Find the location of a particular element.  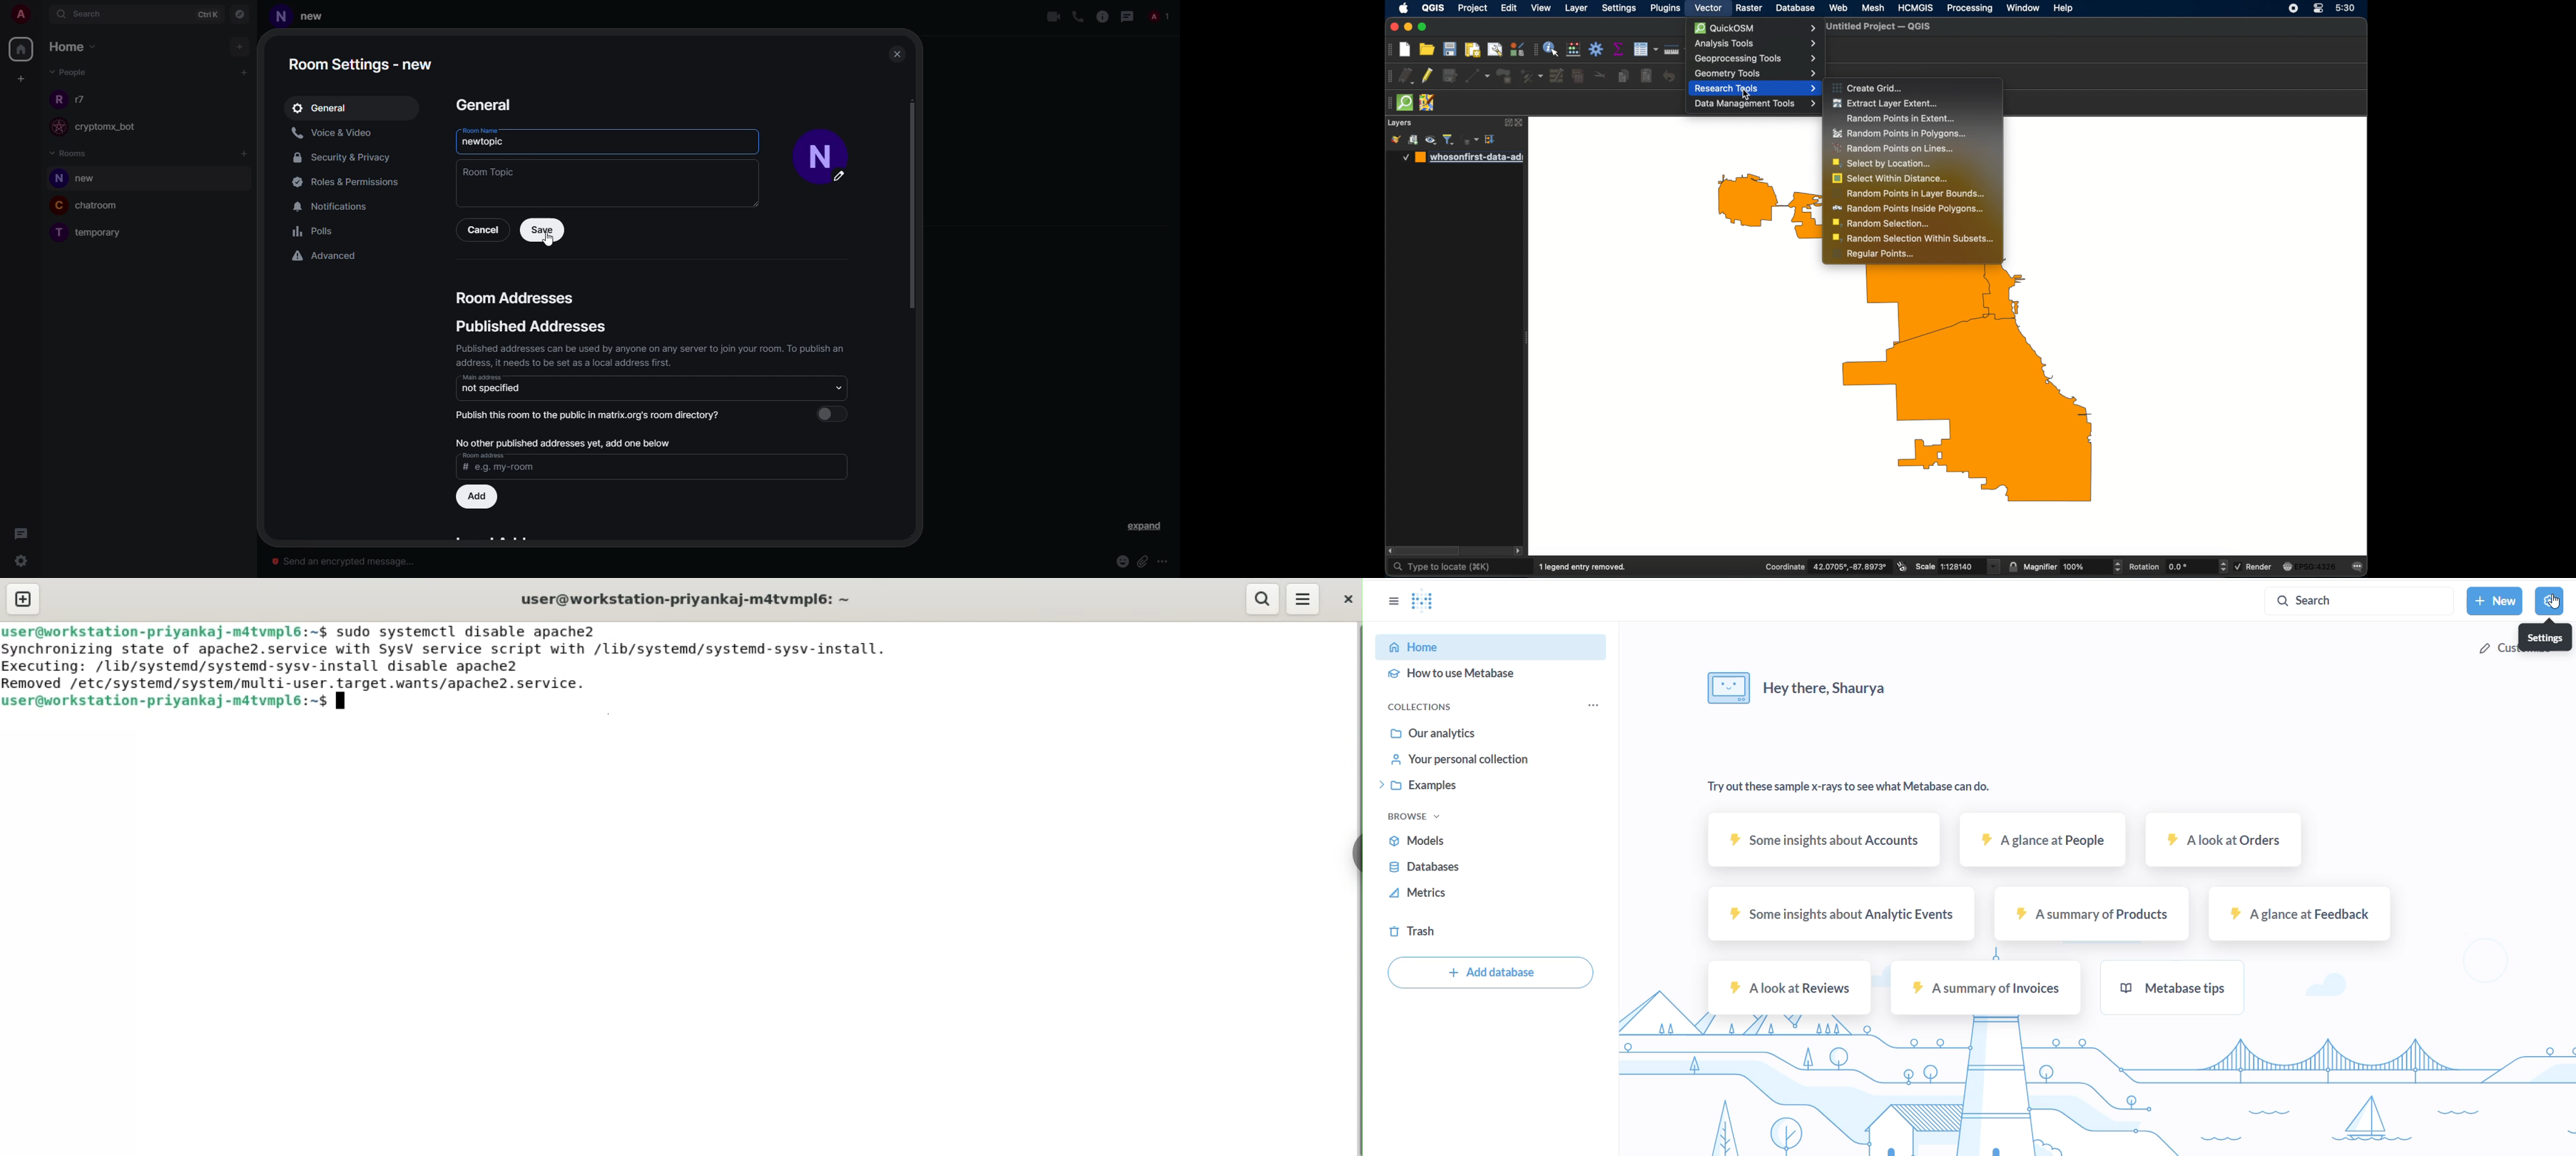

US  westside map is located at coordinates (1914, 392).